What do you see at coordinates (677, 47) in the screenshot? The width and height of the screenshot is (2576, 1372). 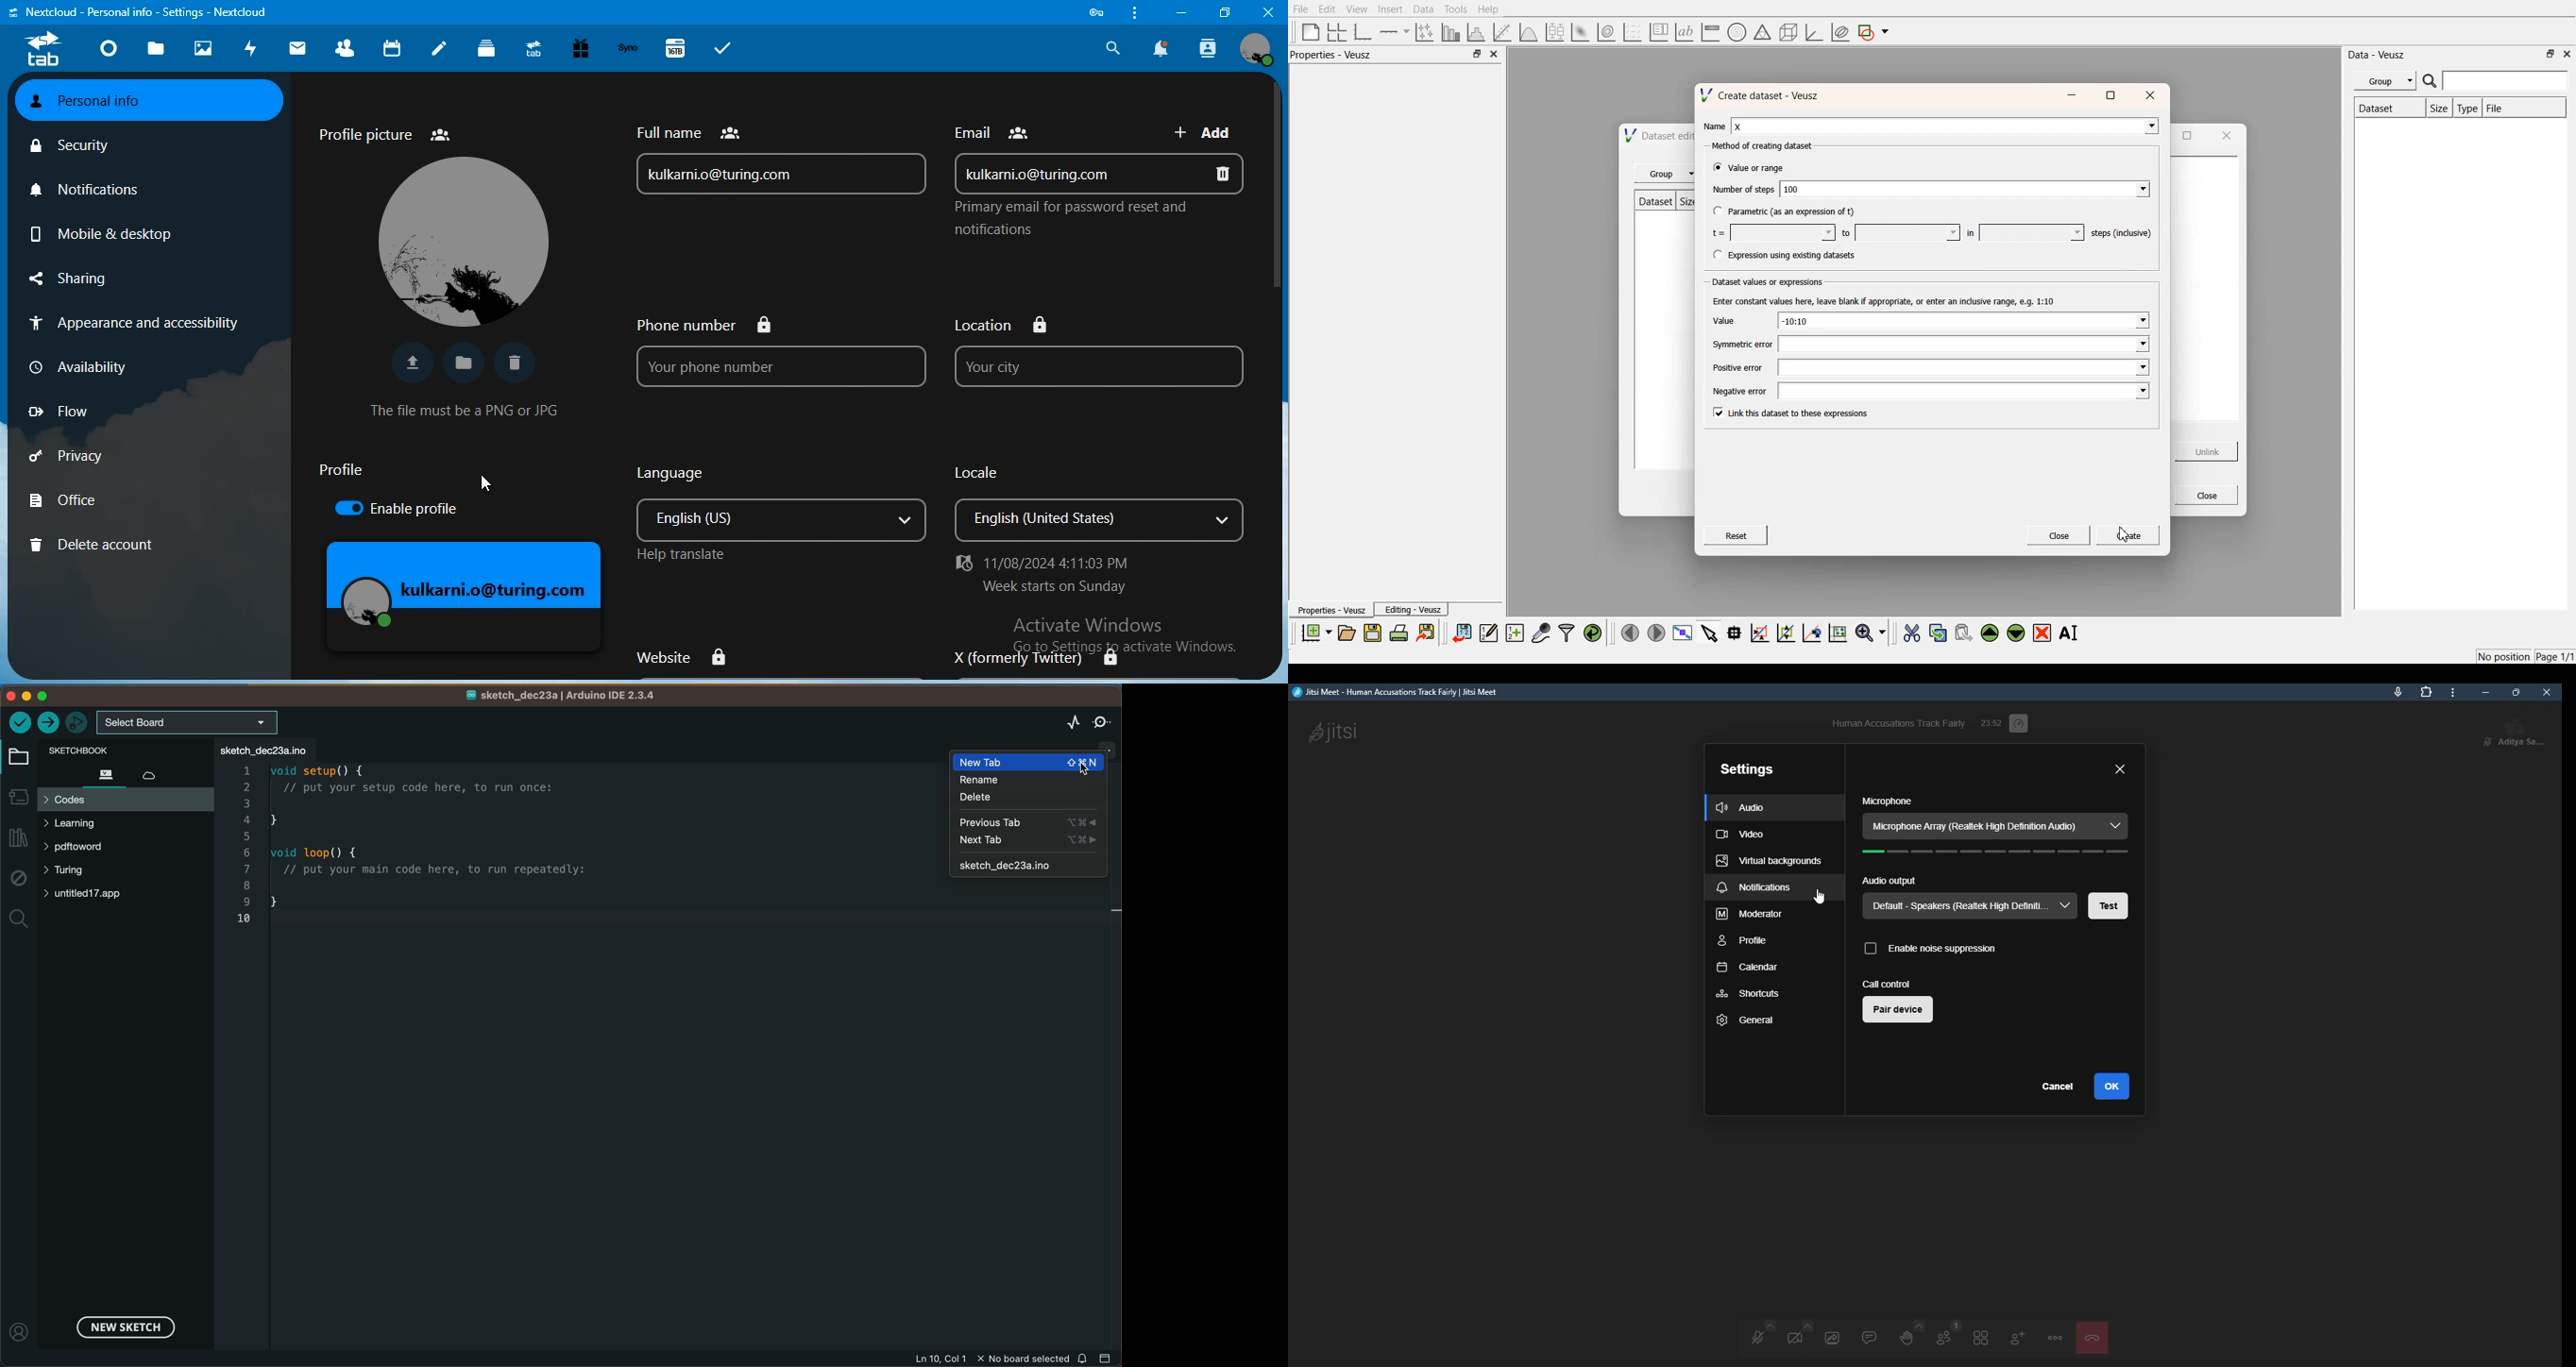 I see `16TB` at bounding box center [677, 47].